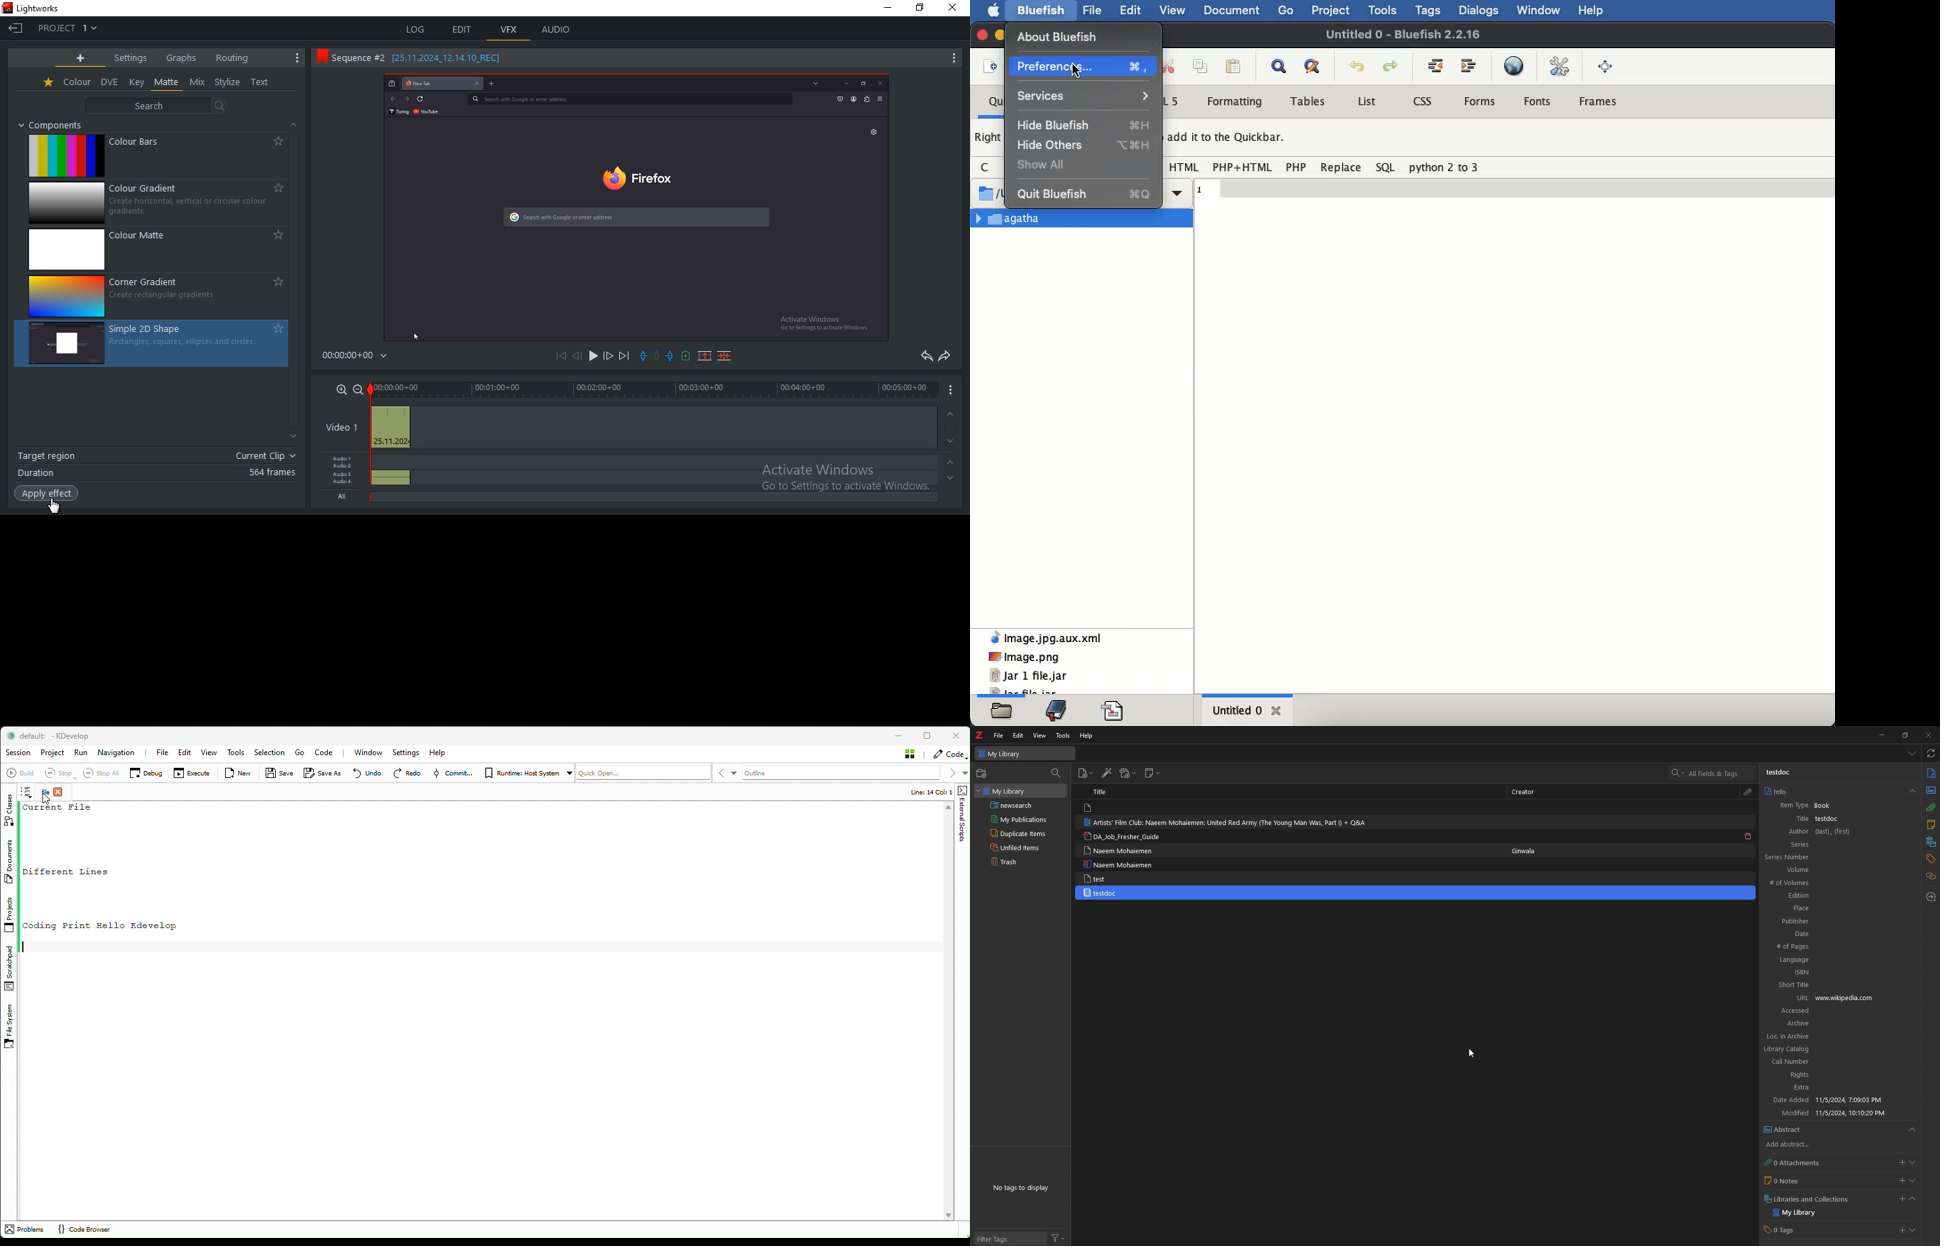 The height and width of the screenshot is (1260, 1960). What do you see at coordinates (21, 773) in the screenshot?
I see `Build` at bounding box center [21, 773].